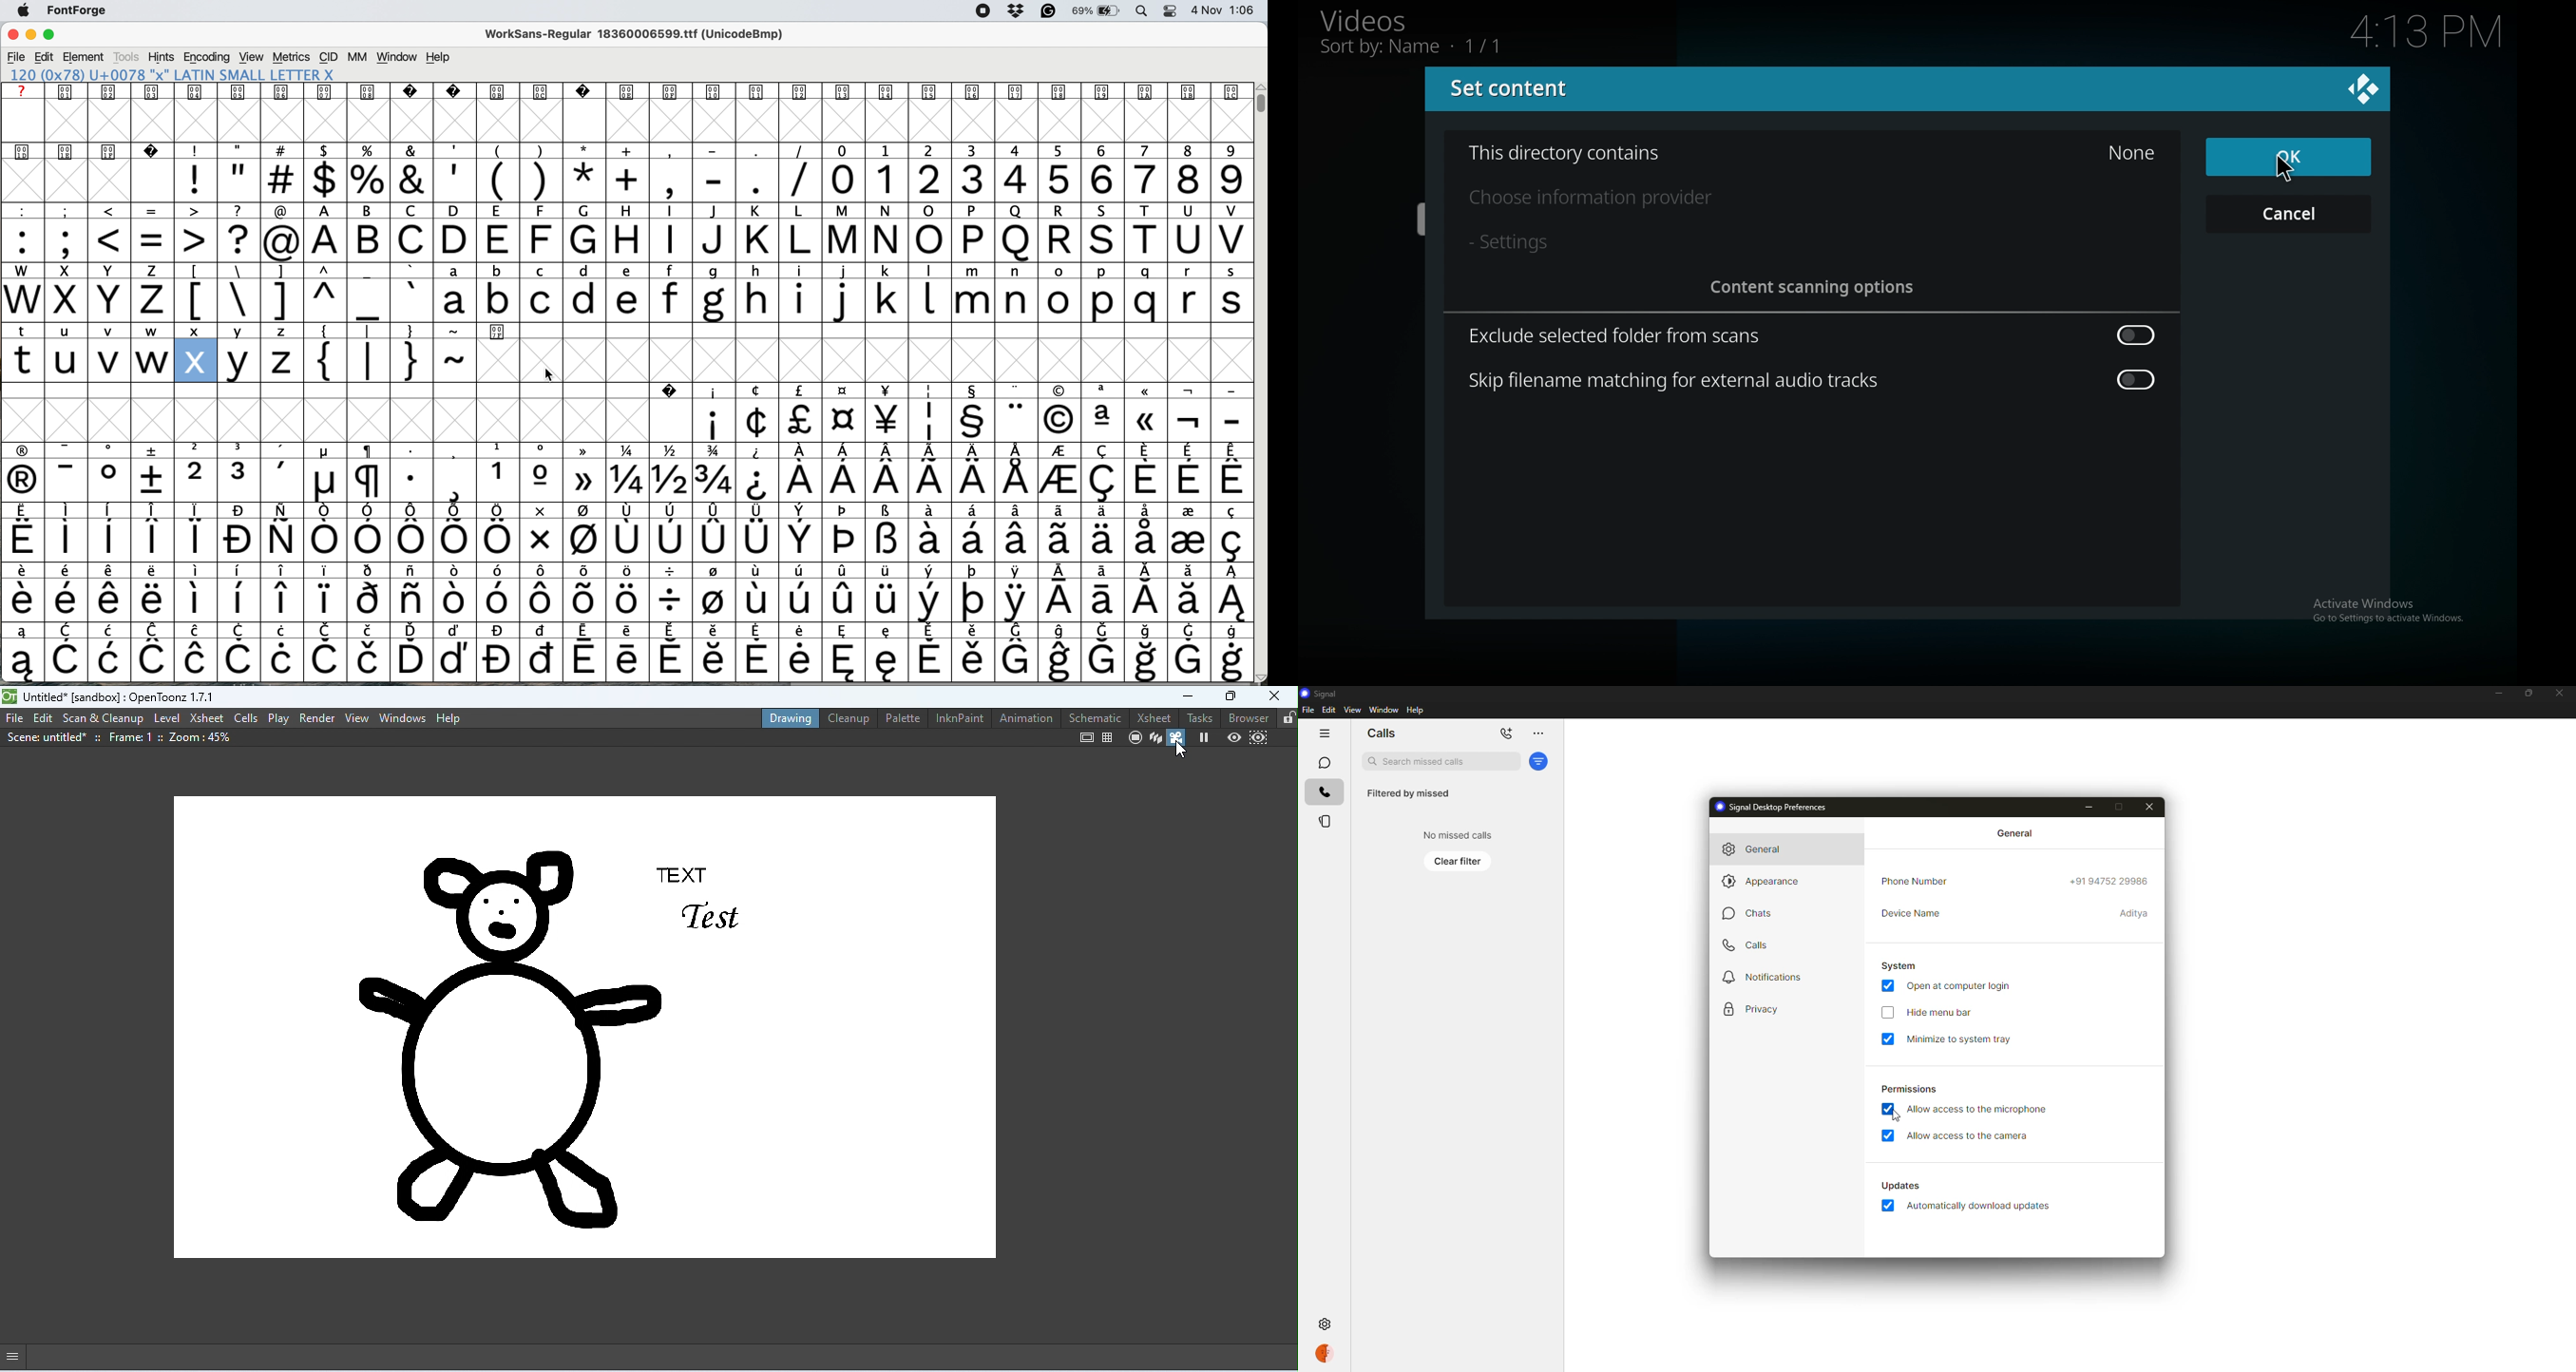  What do you see at coordinates (448, 717) in the screenshot?
I see `help` at bounding box center [448, 717].